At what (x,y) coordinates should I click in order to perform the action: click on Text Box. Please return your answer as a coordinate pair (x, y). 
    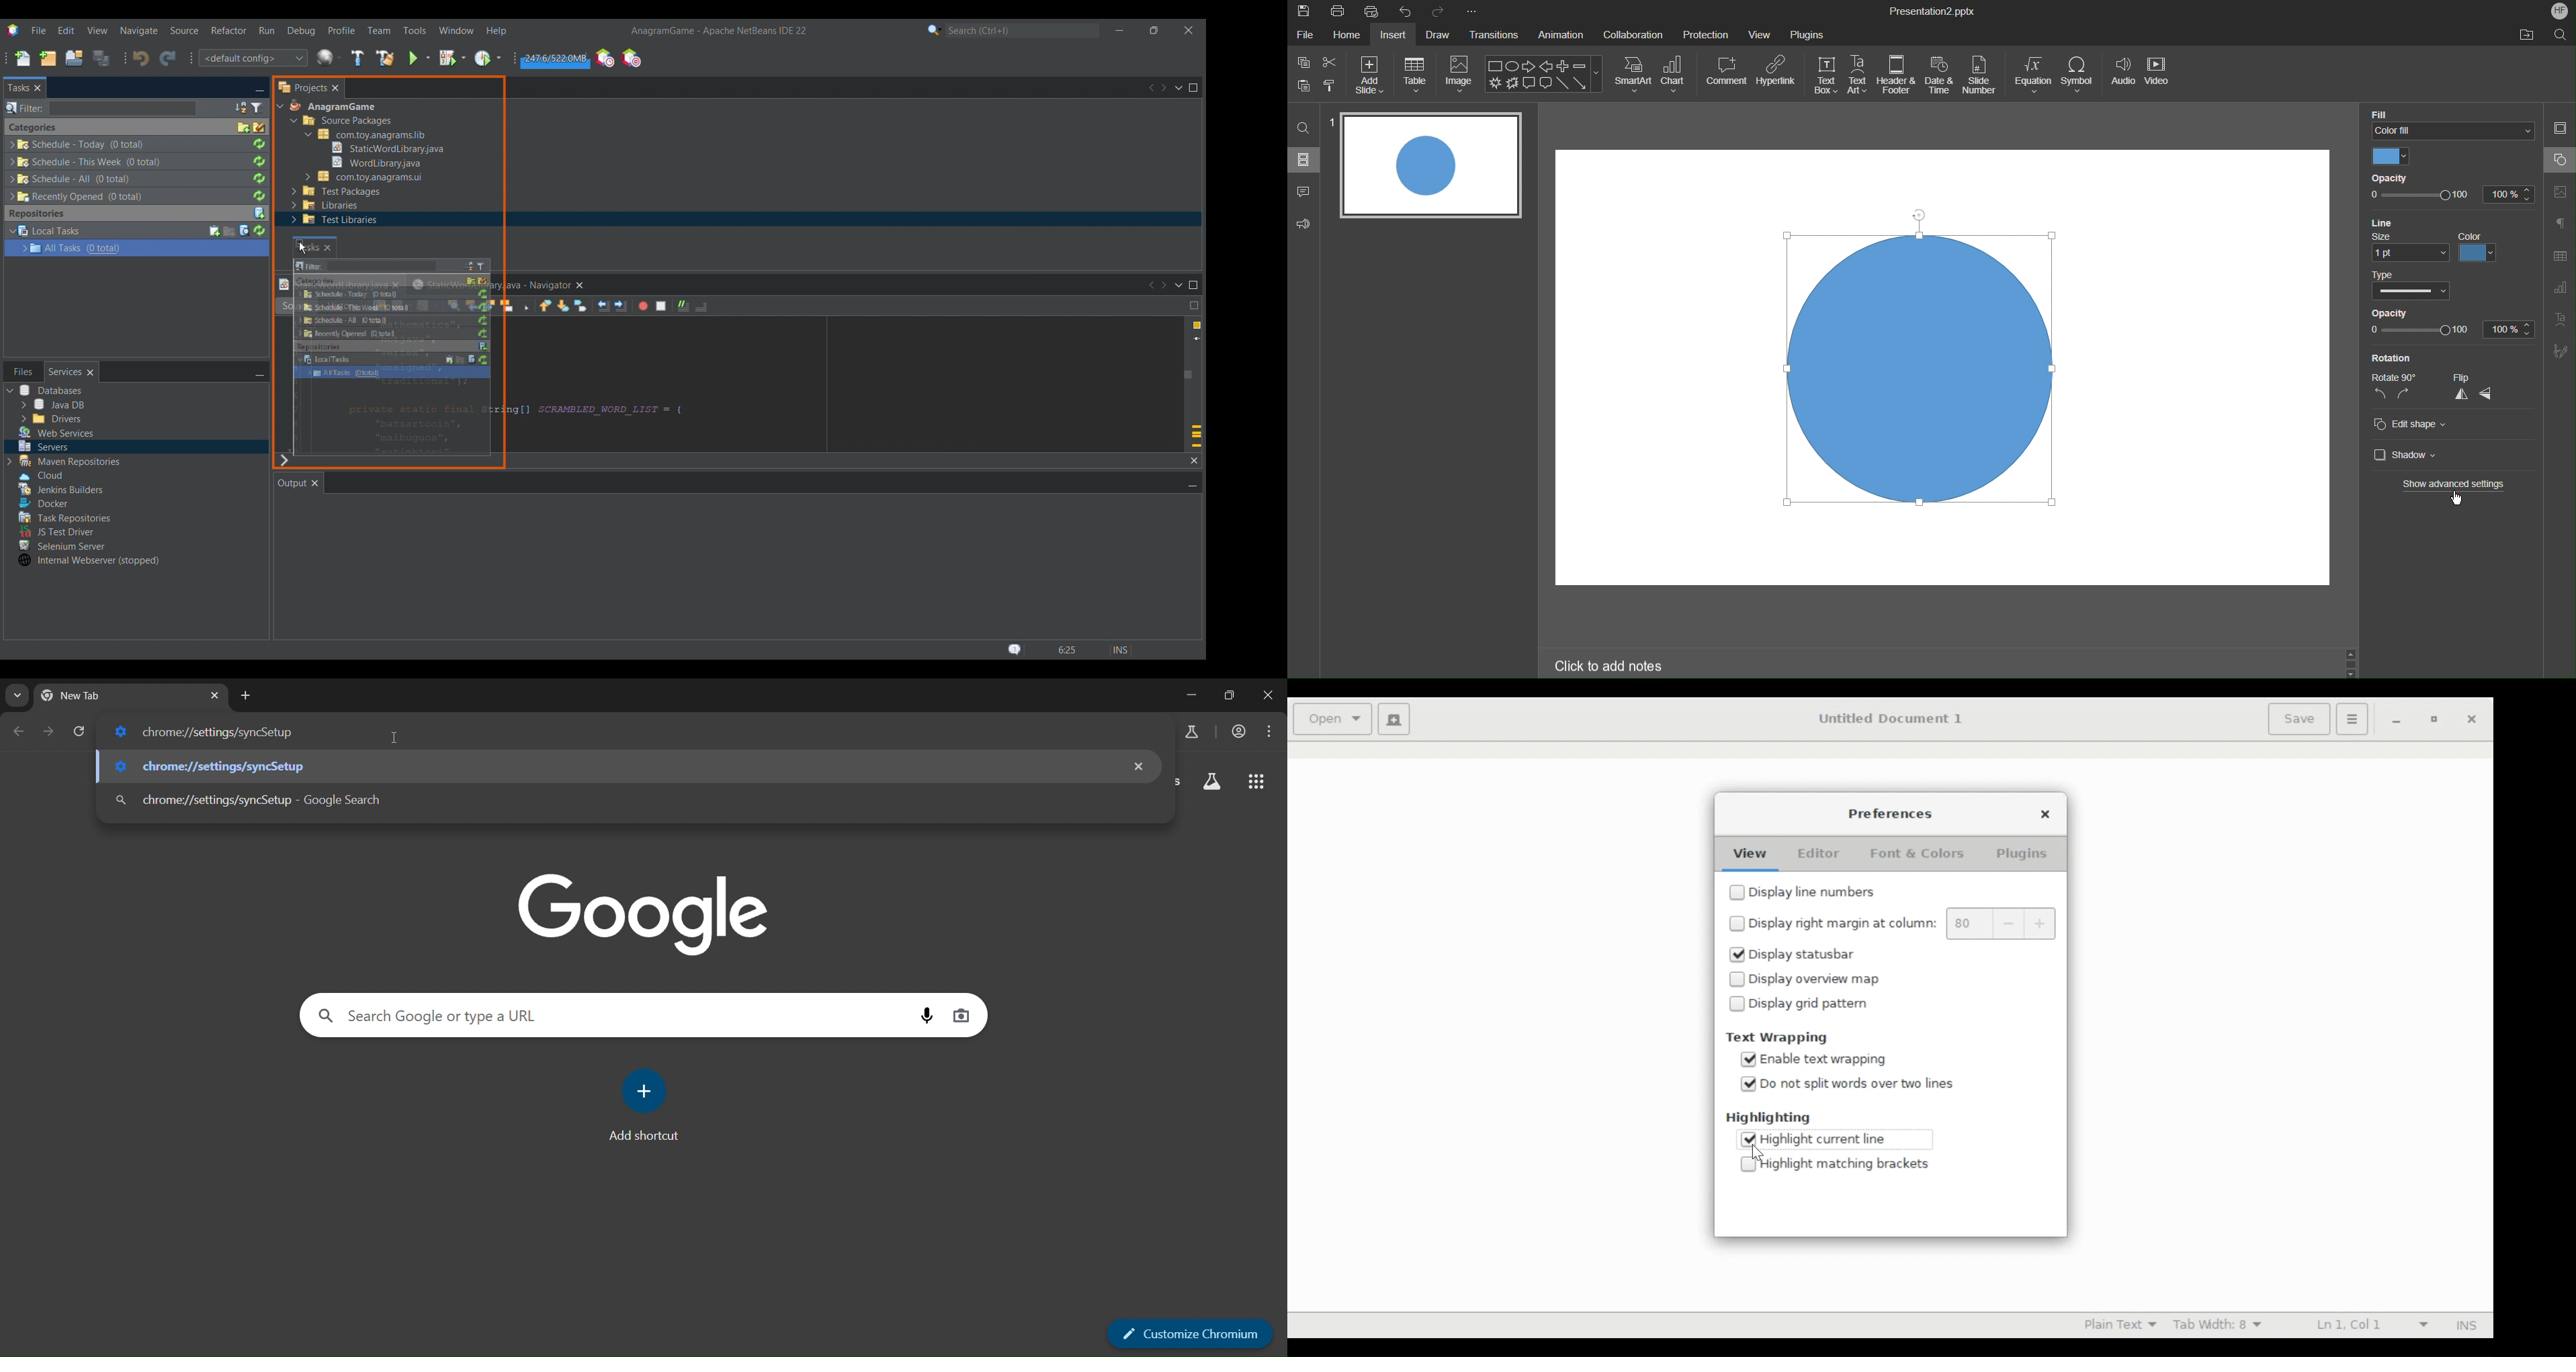
    Looking at the image, I should click on (1826, 75).